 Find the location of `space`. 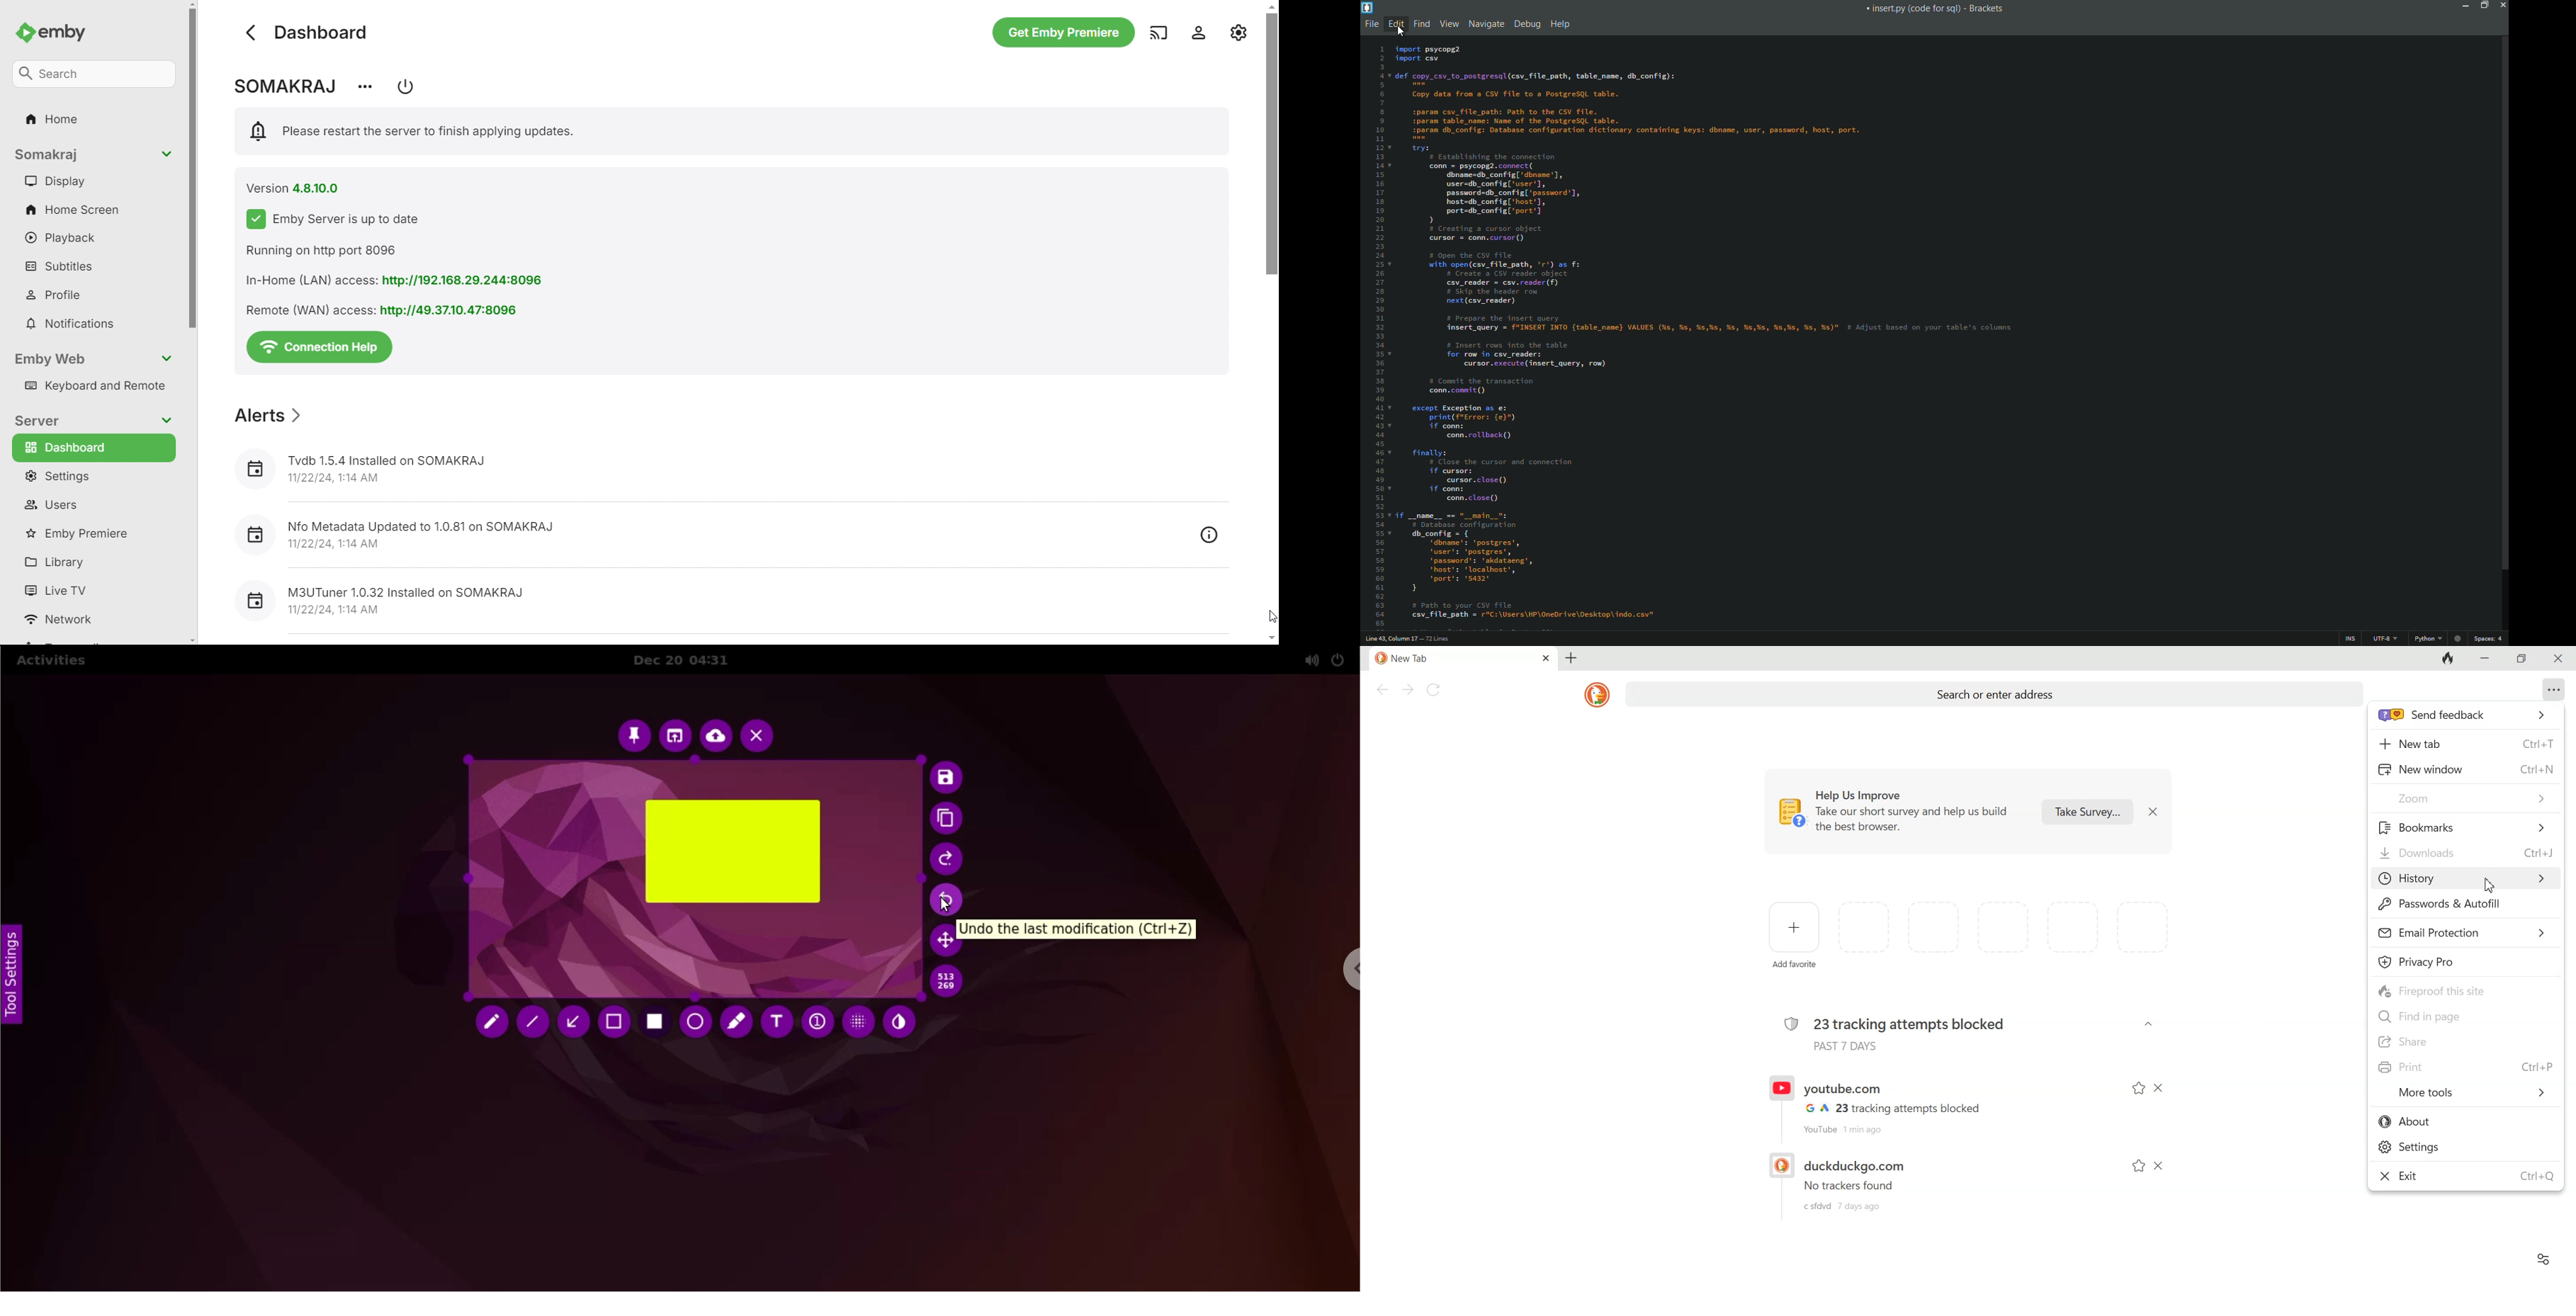

space is located at coordinates (2487, 639).